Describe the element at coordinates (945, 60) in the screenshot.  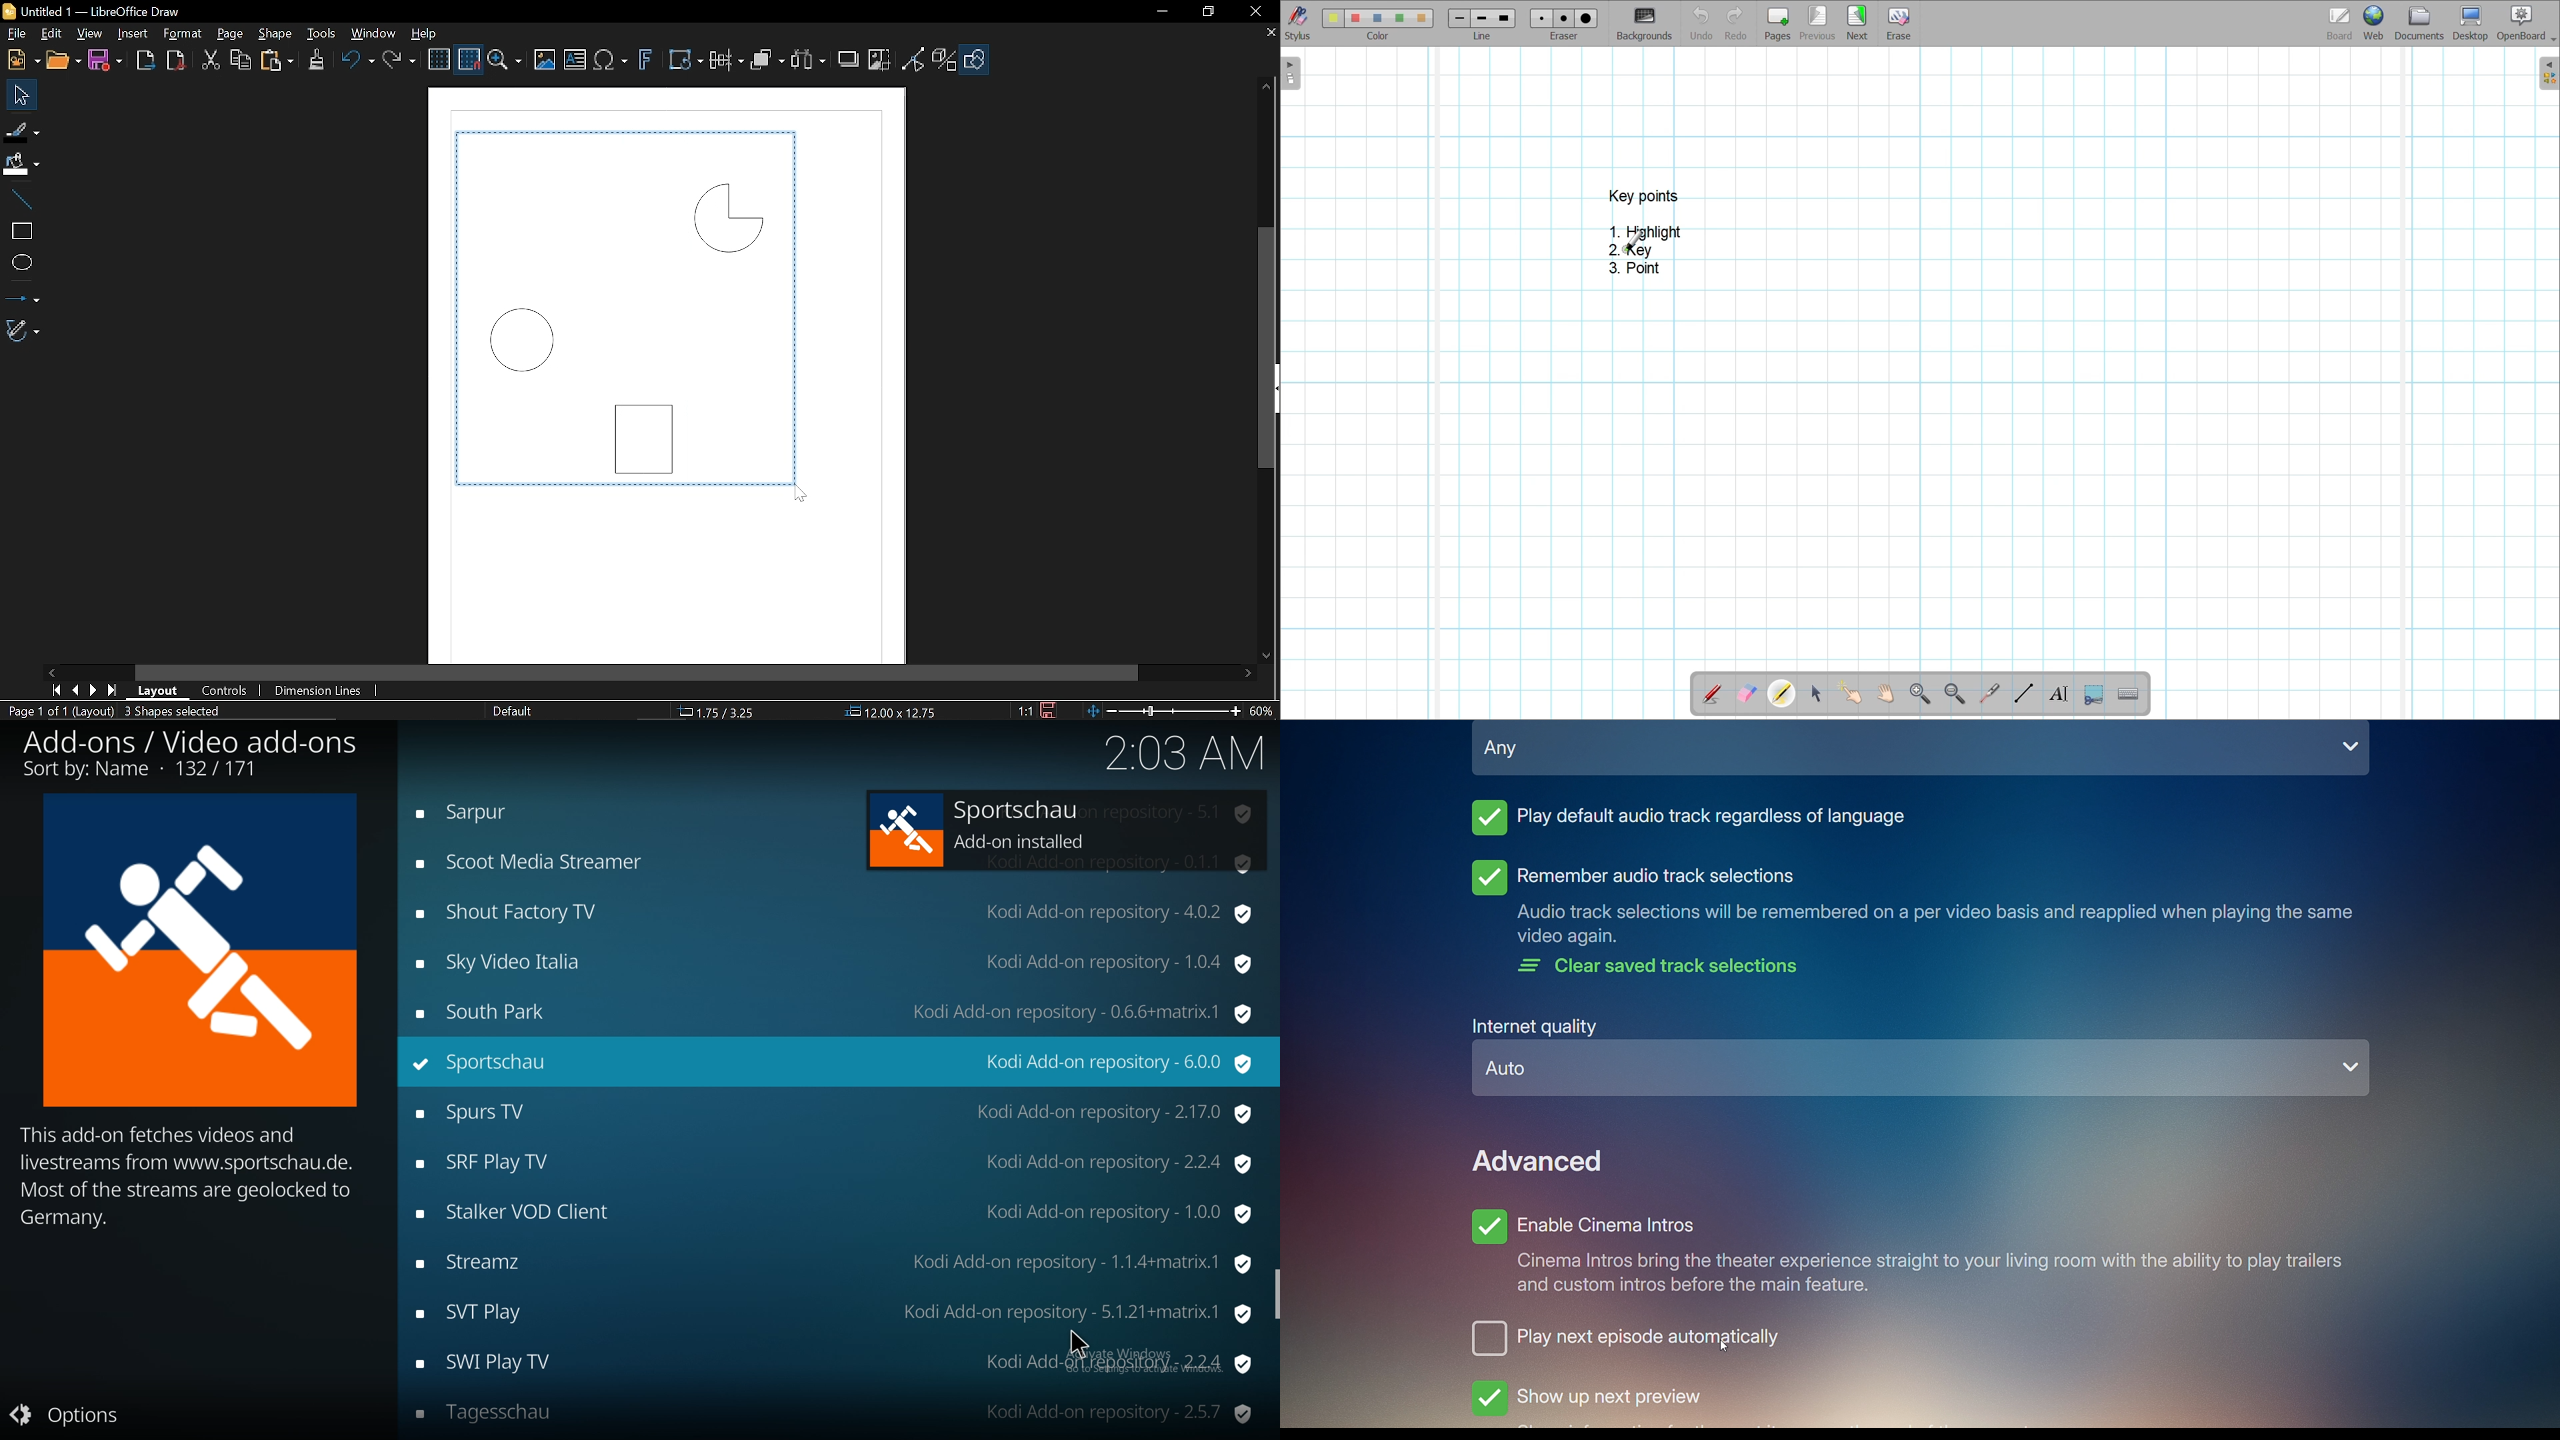
I see `Toggle extrusion` at that location.